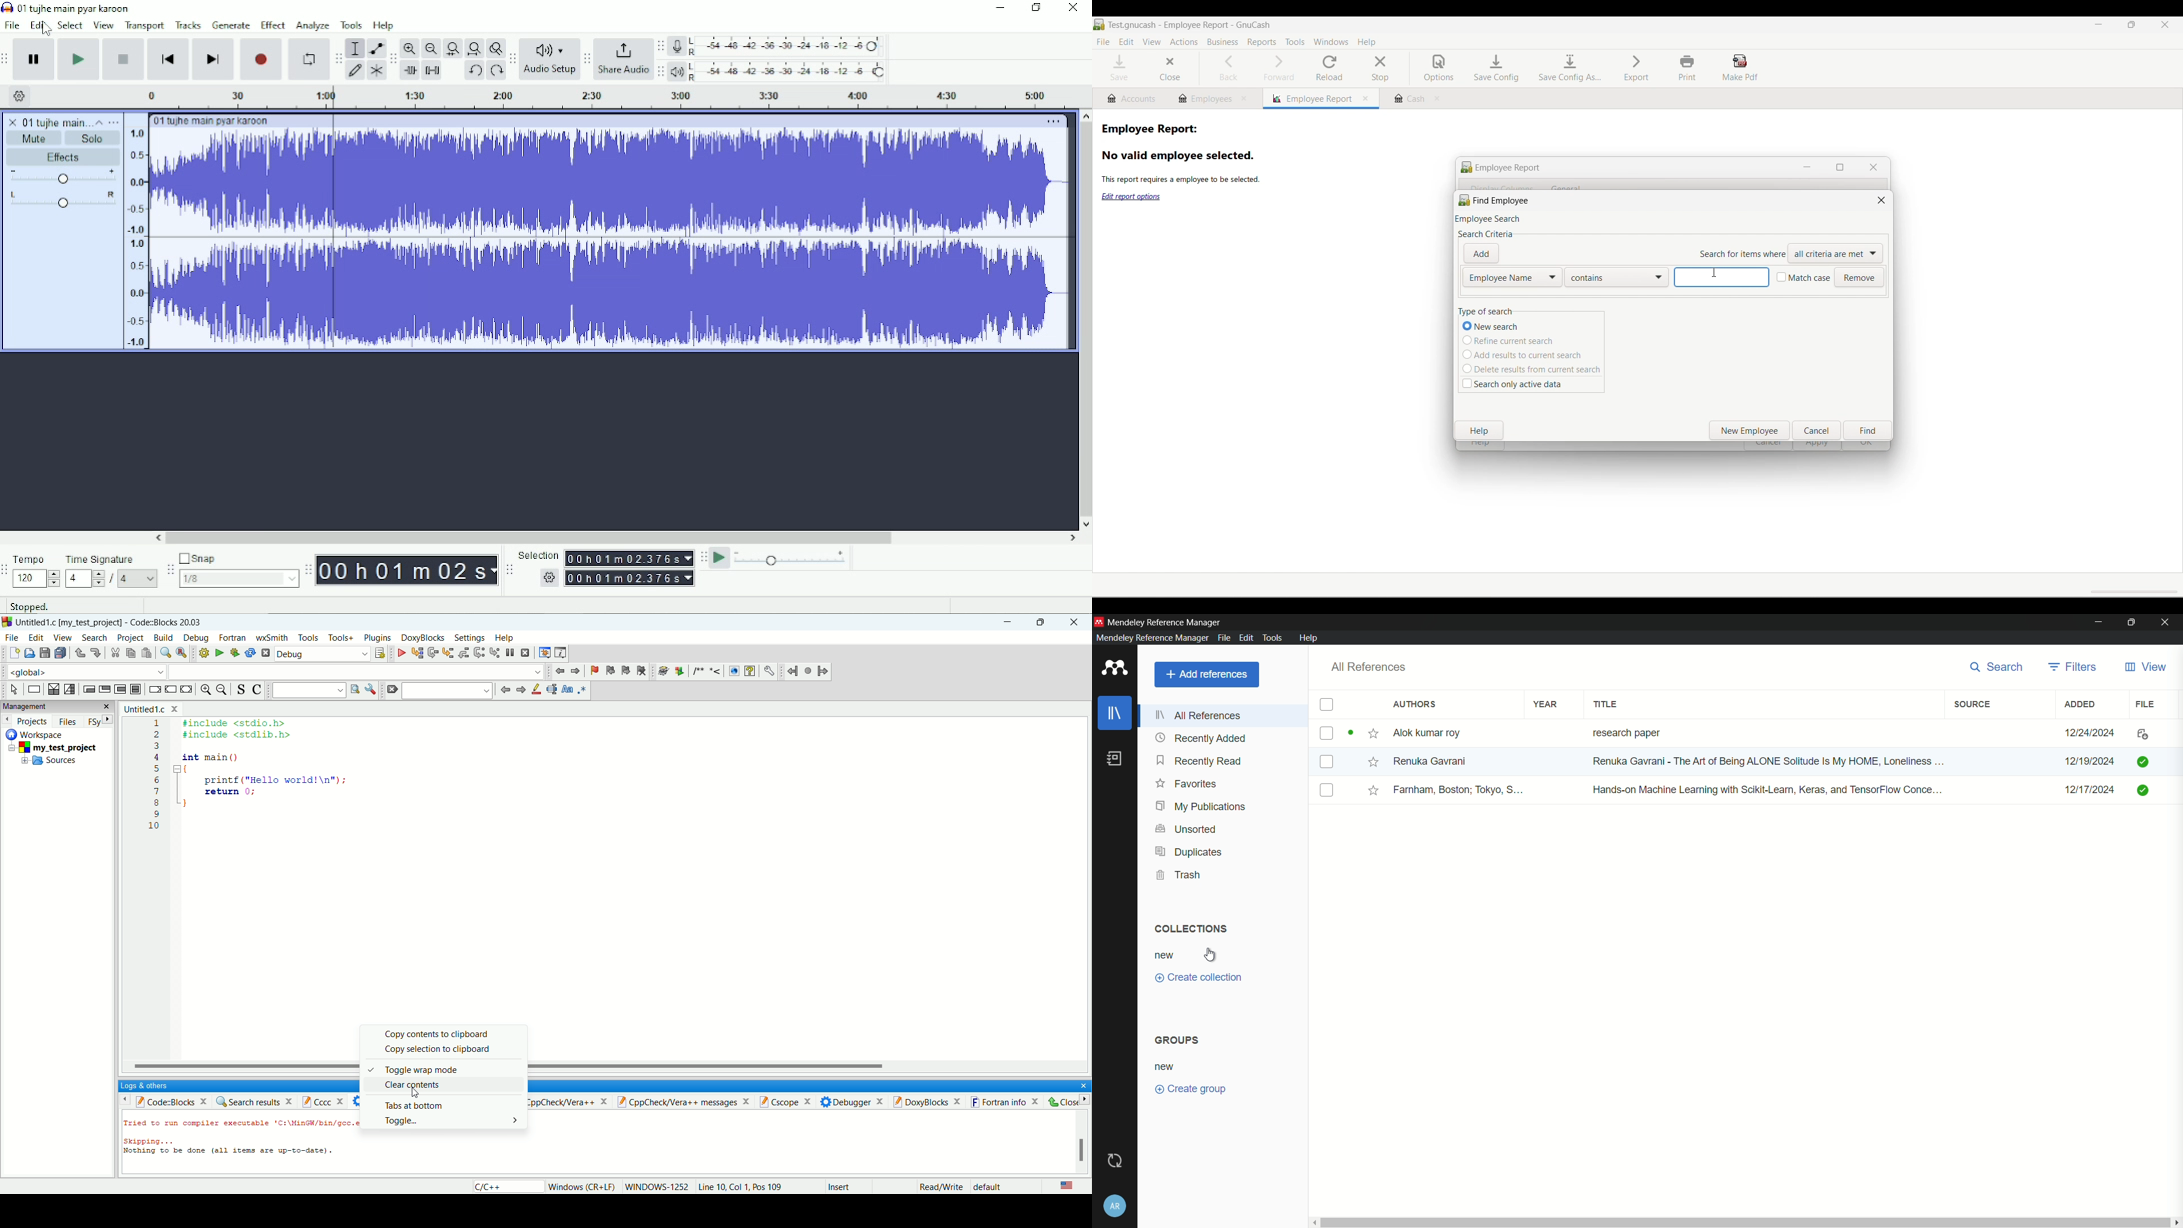  What do you see at coordinates (20, 97) in the screenshot?
I see `Timeline options` at bounding box center [20, 97].